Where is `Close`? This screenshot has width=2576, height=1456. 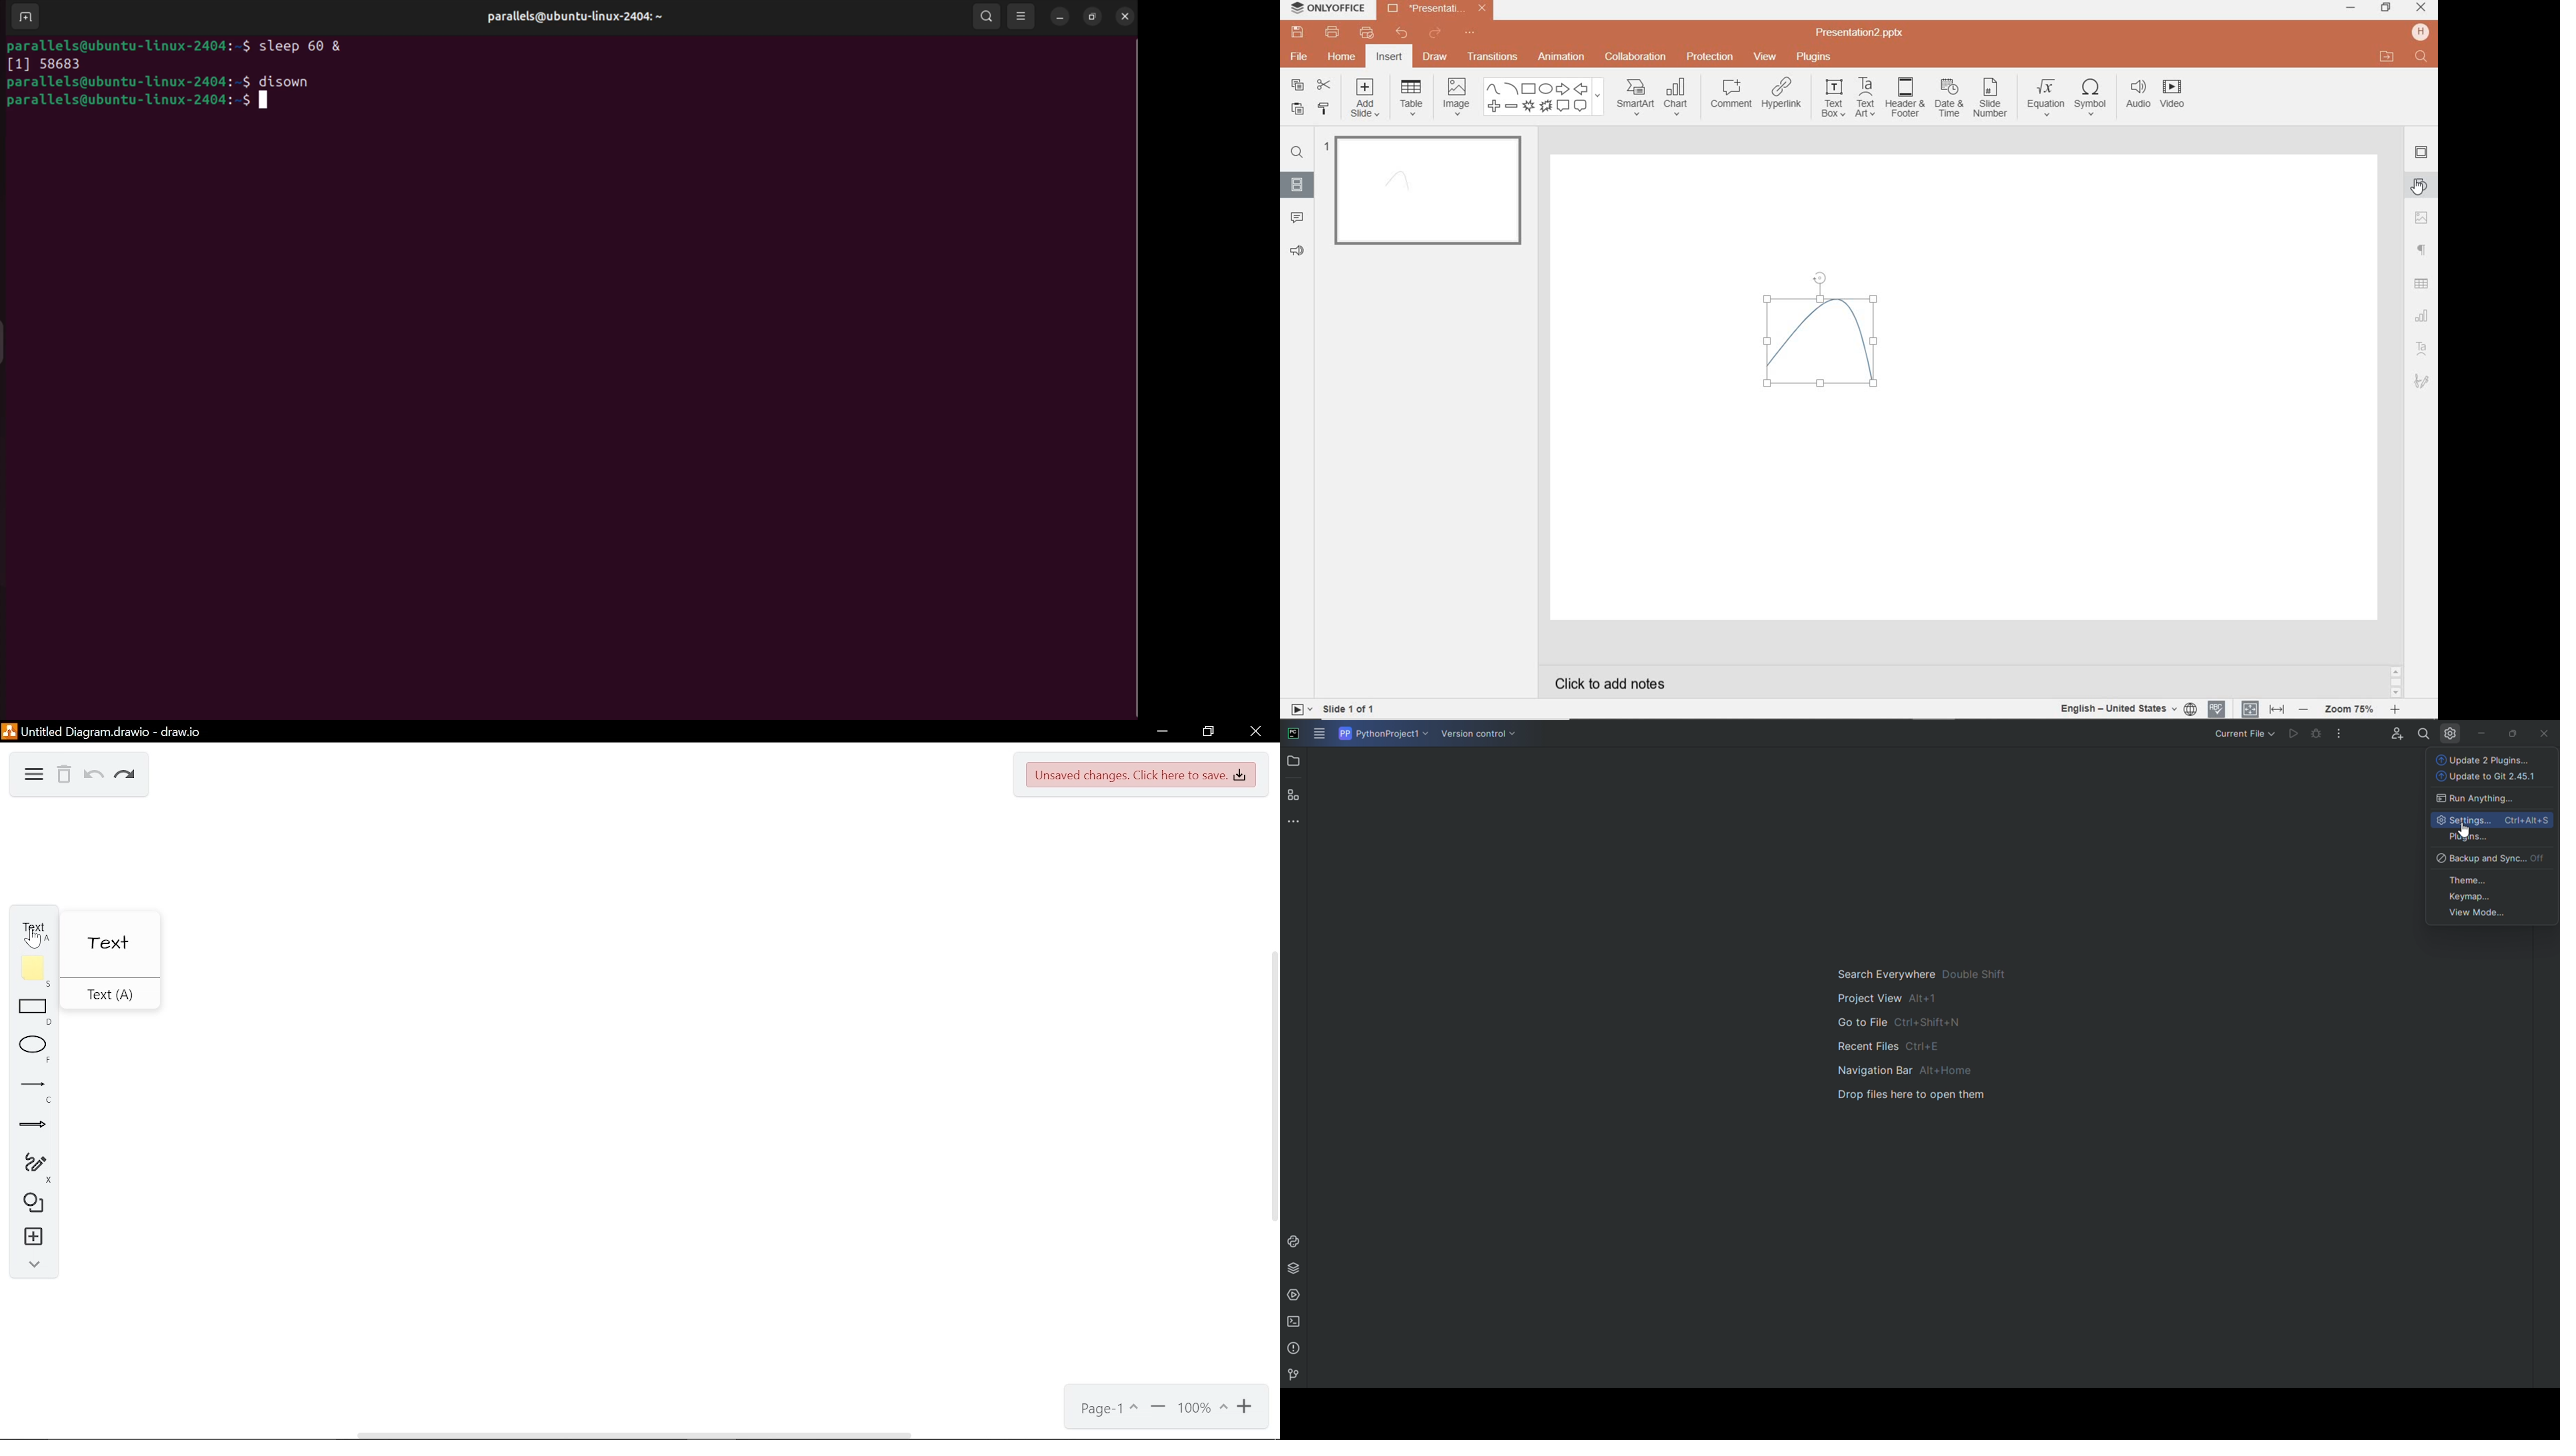
Close is located at coordinates (2542, 734).